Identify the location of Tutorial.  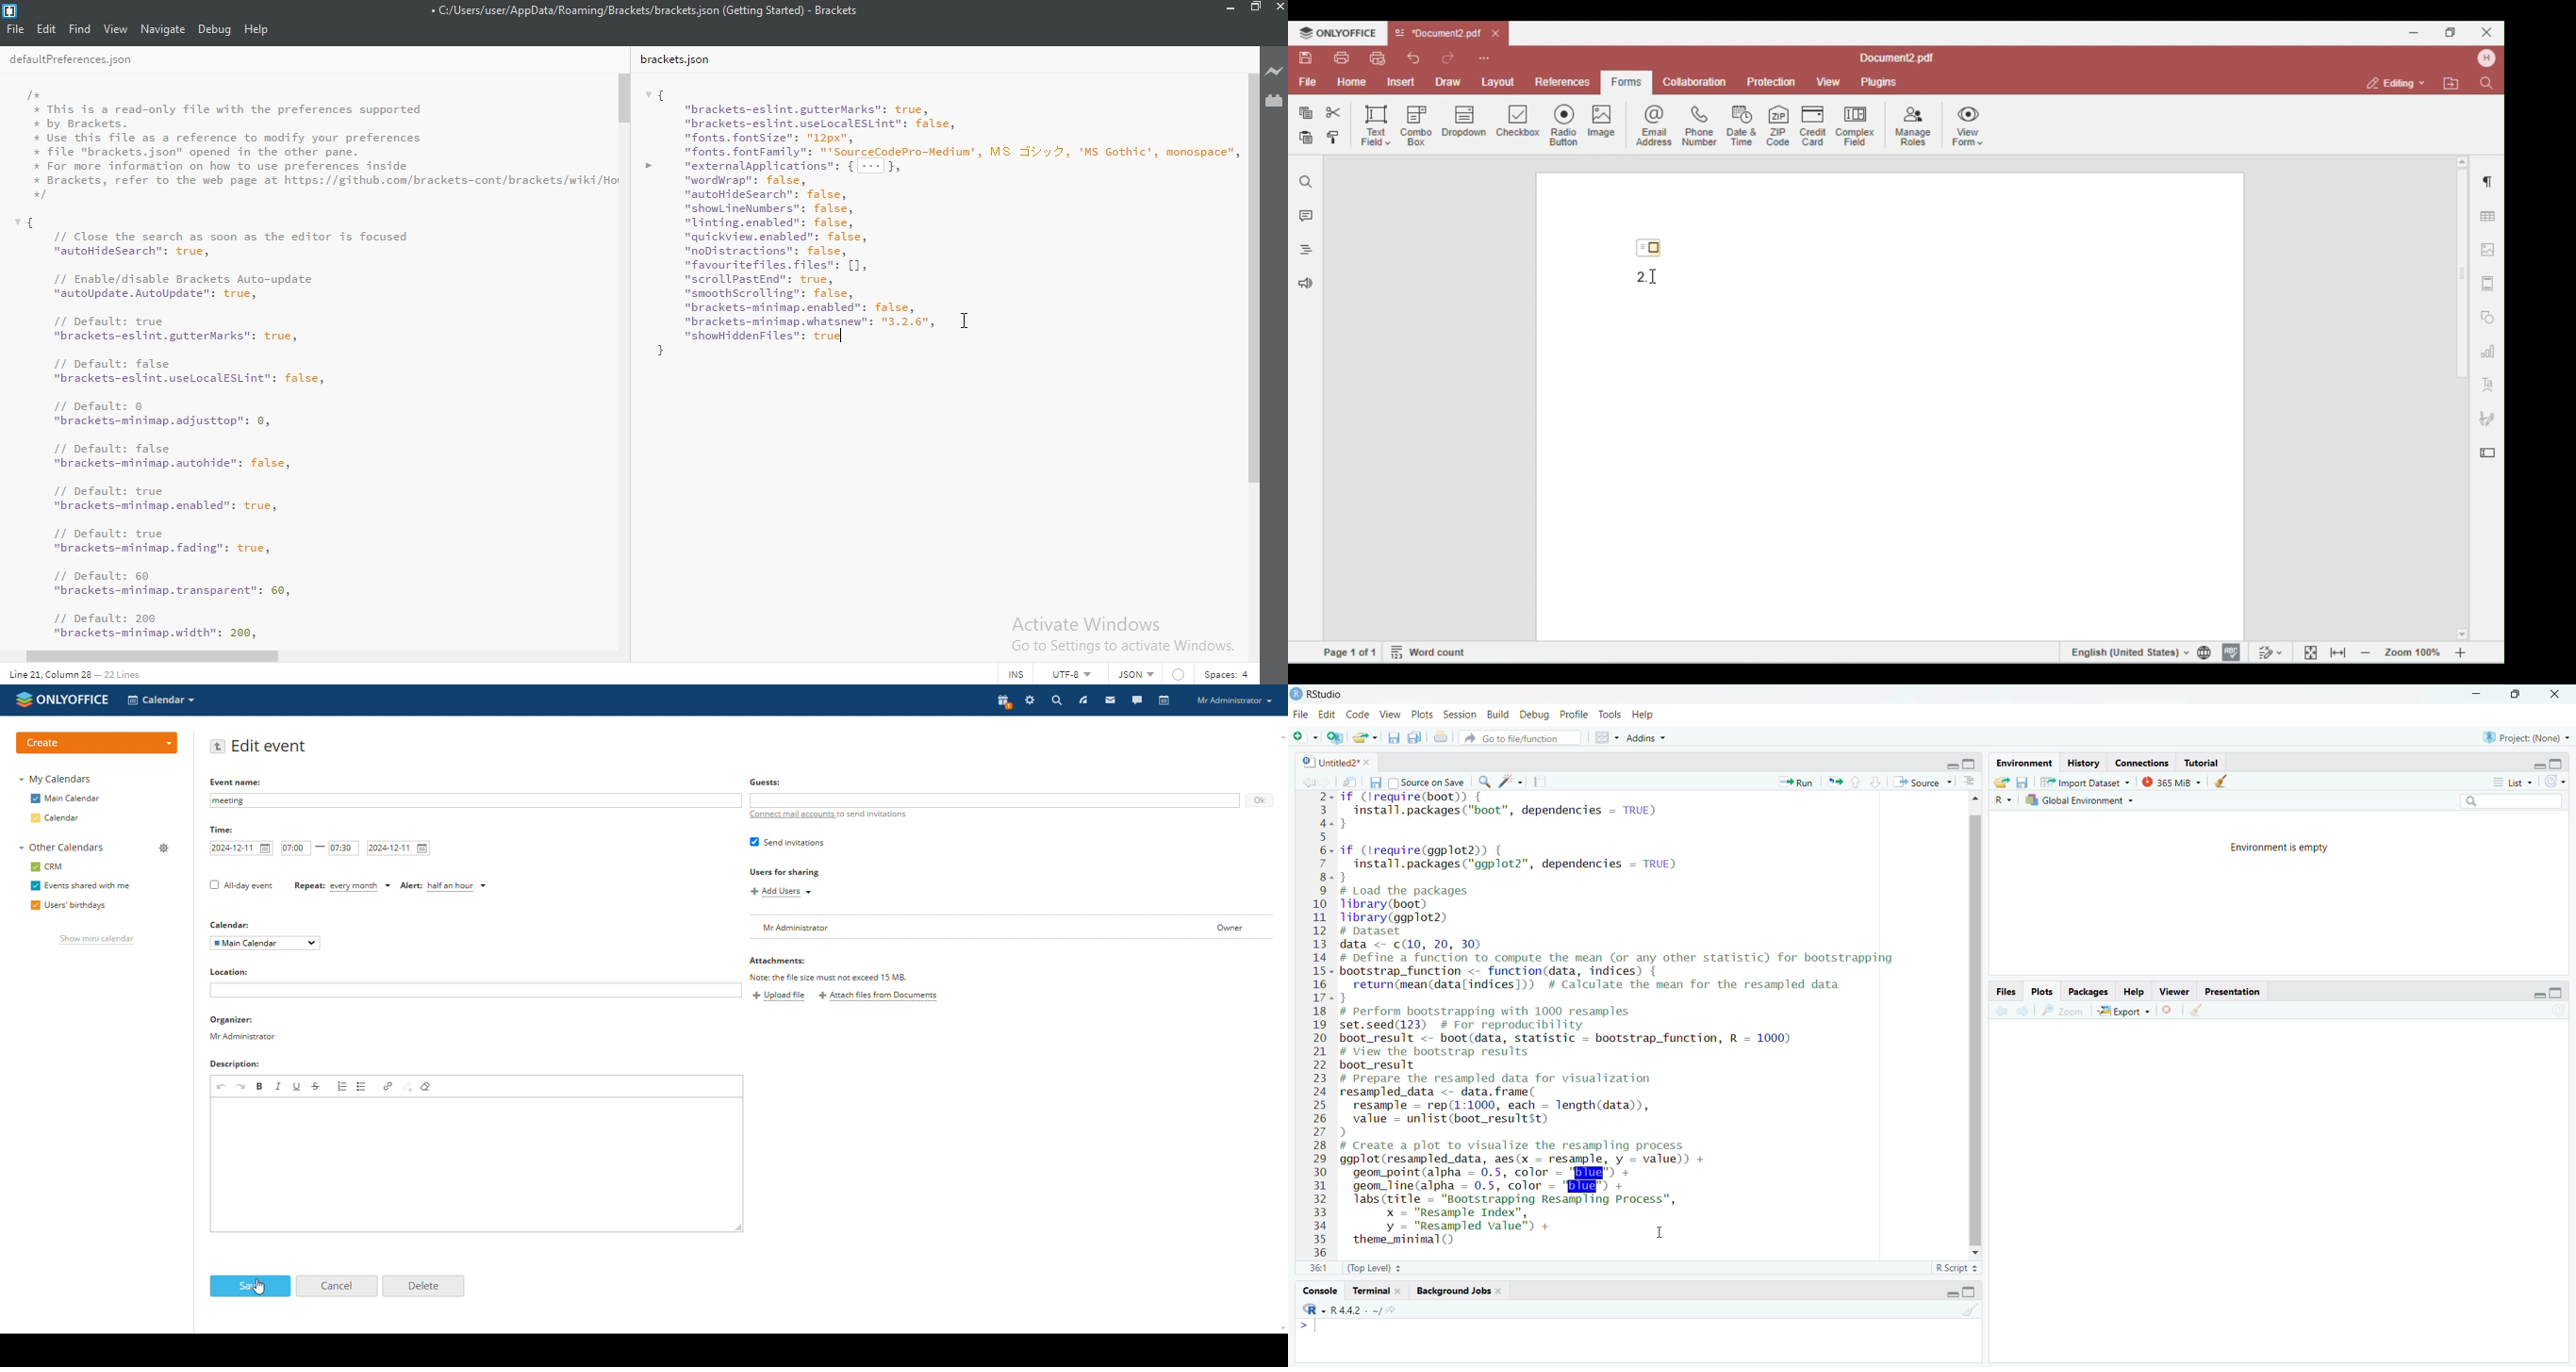
(2205, 764).